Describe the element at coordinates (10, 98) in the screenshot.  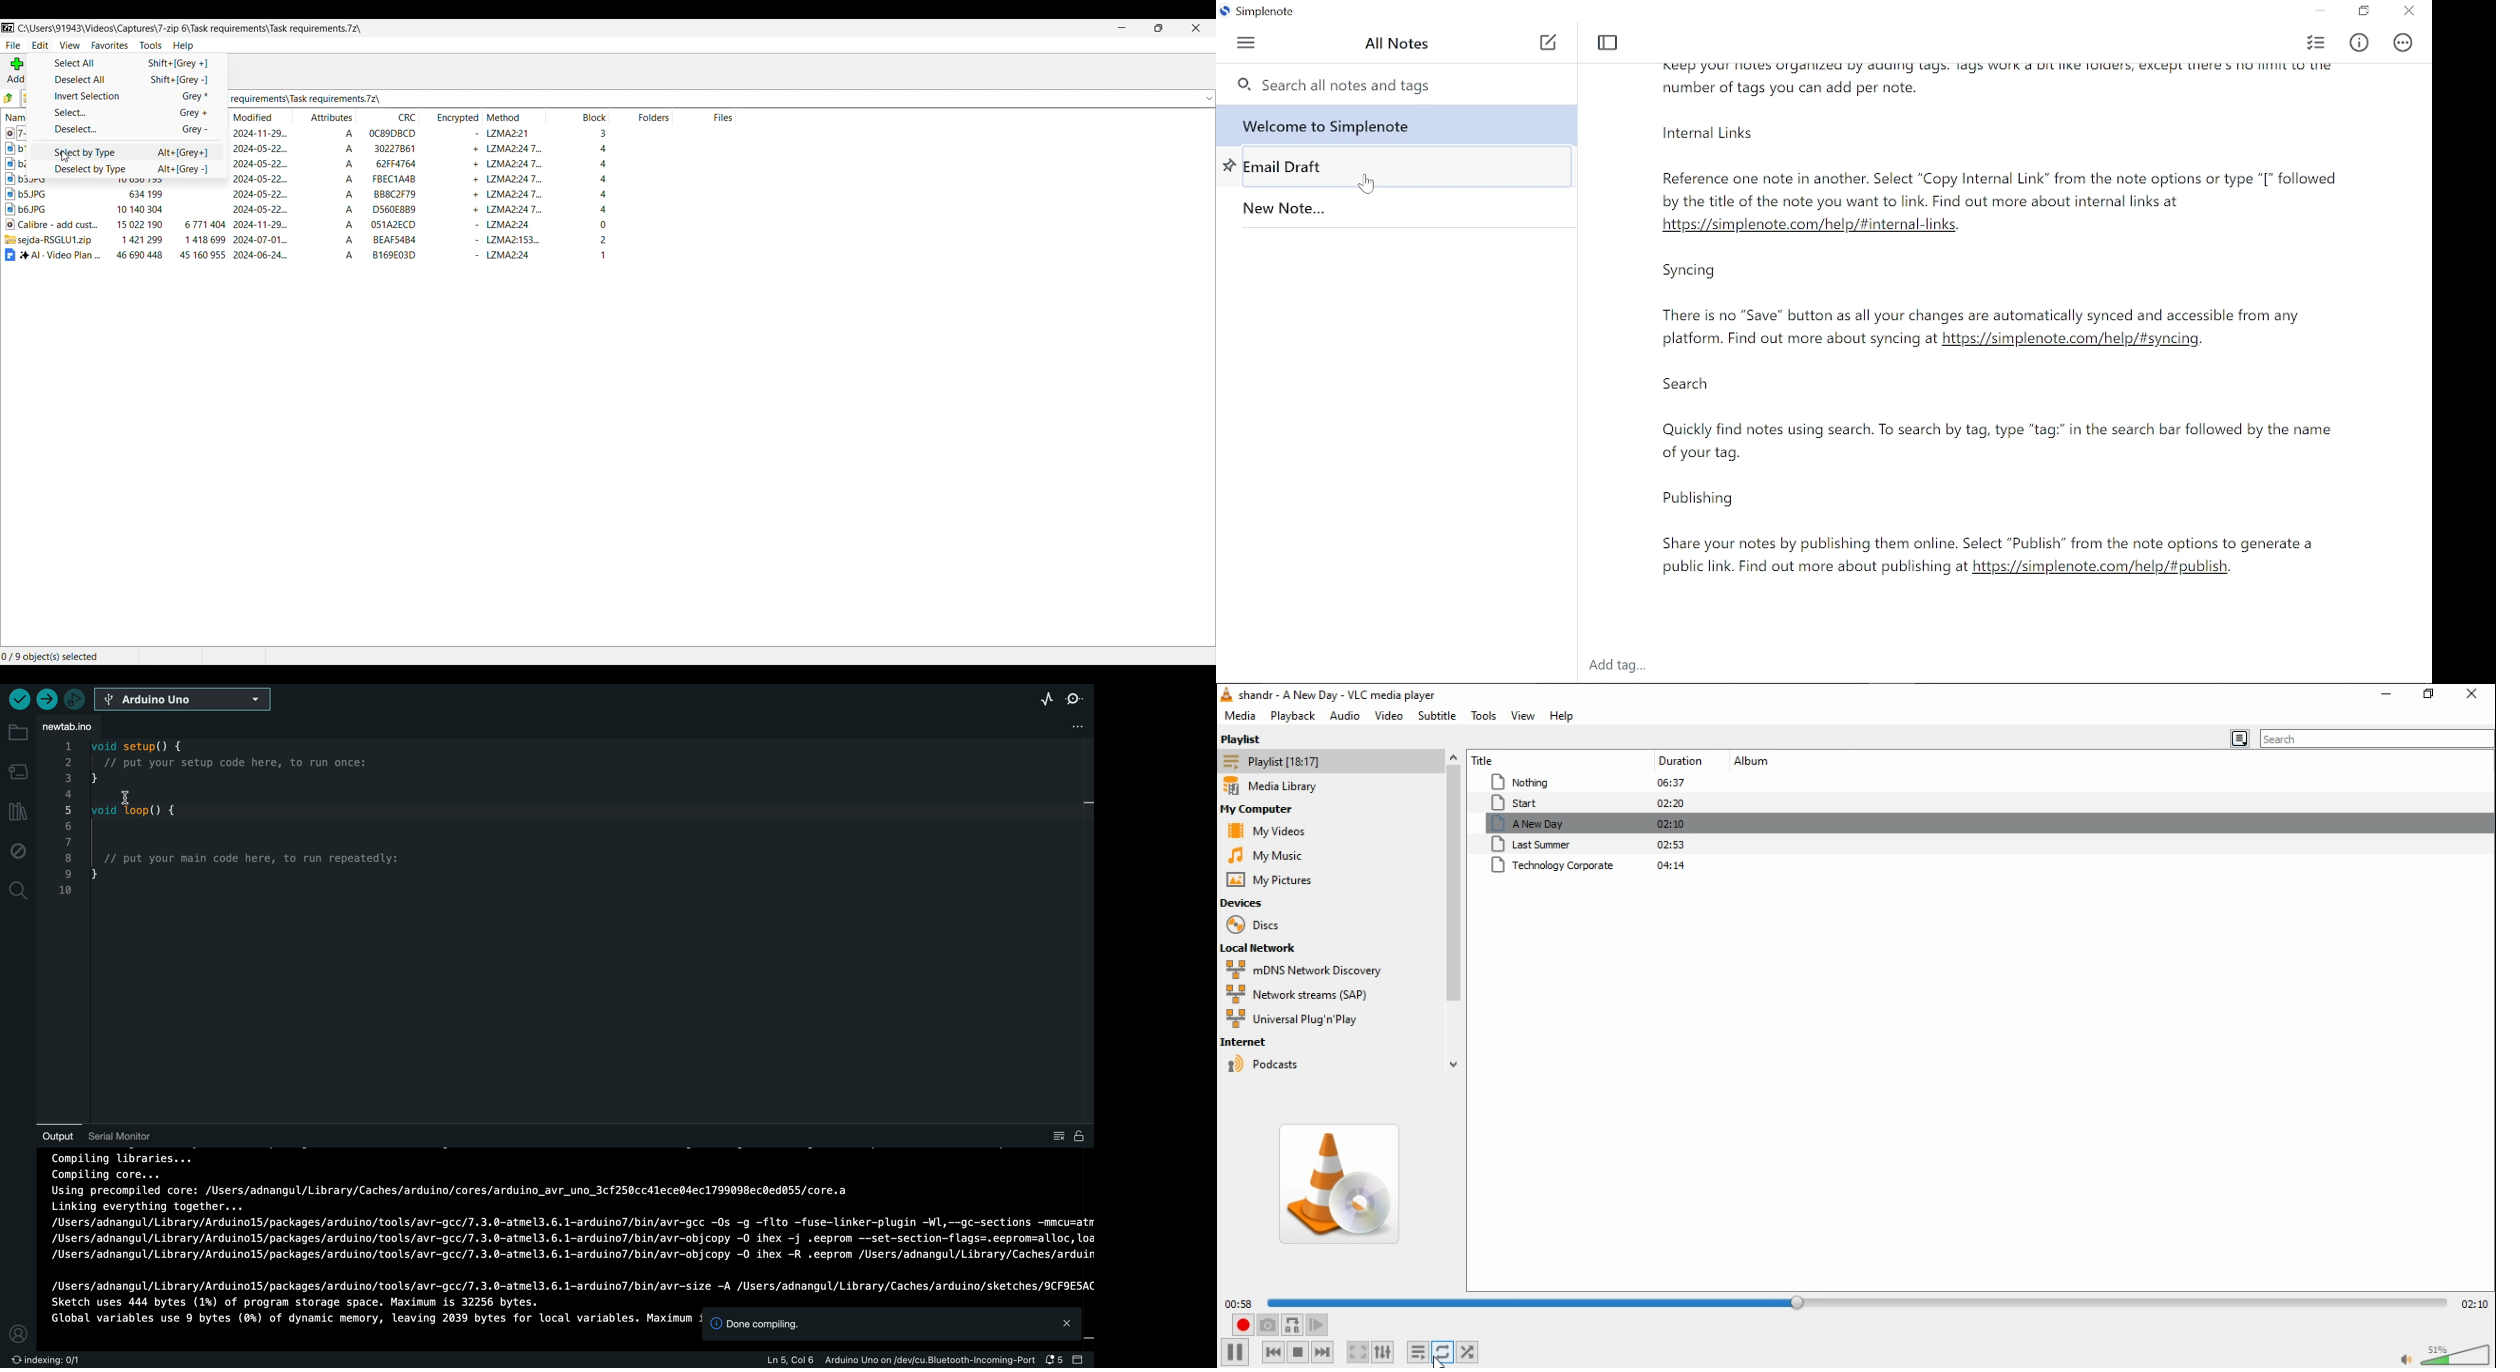
I see `previous folder` at that location.